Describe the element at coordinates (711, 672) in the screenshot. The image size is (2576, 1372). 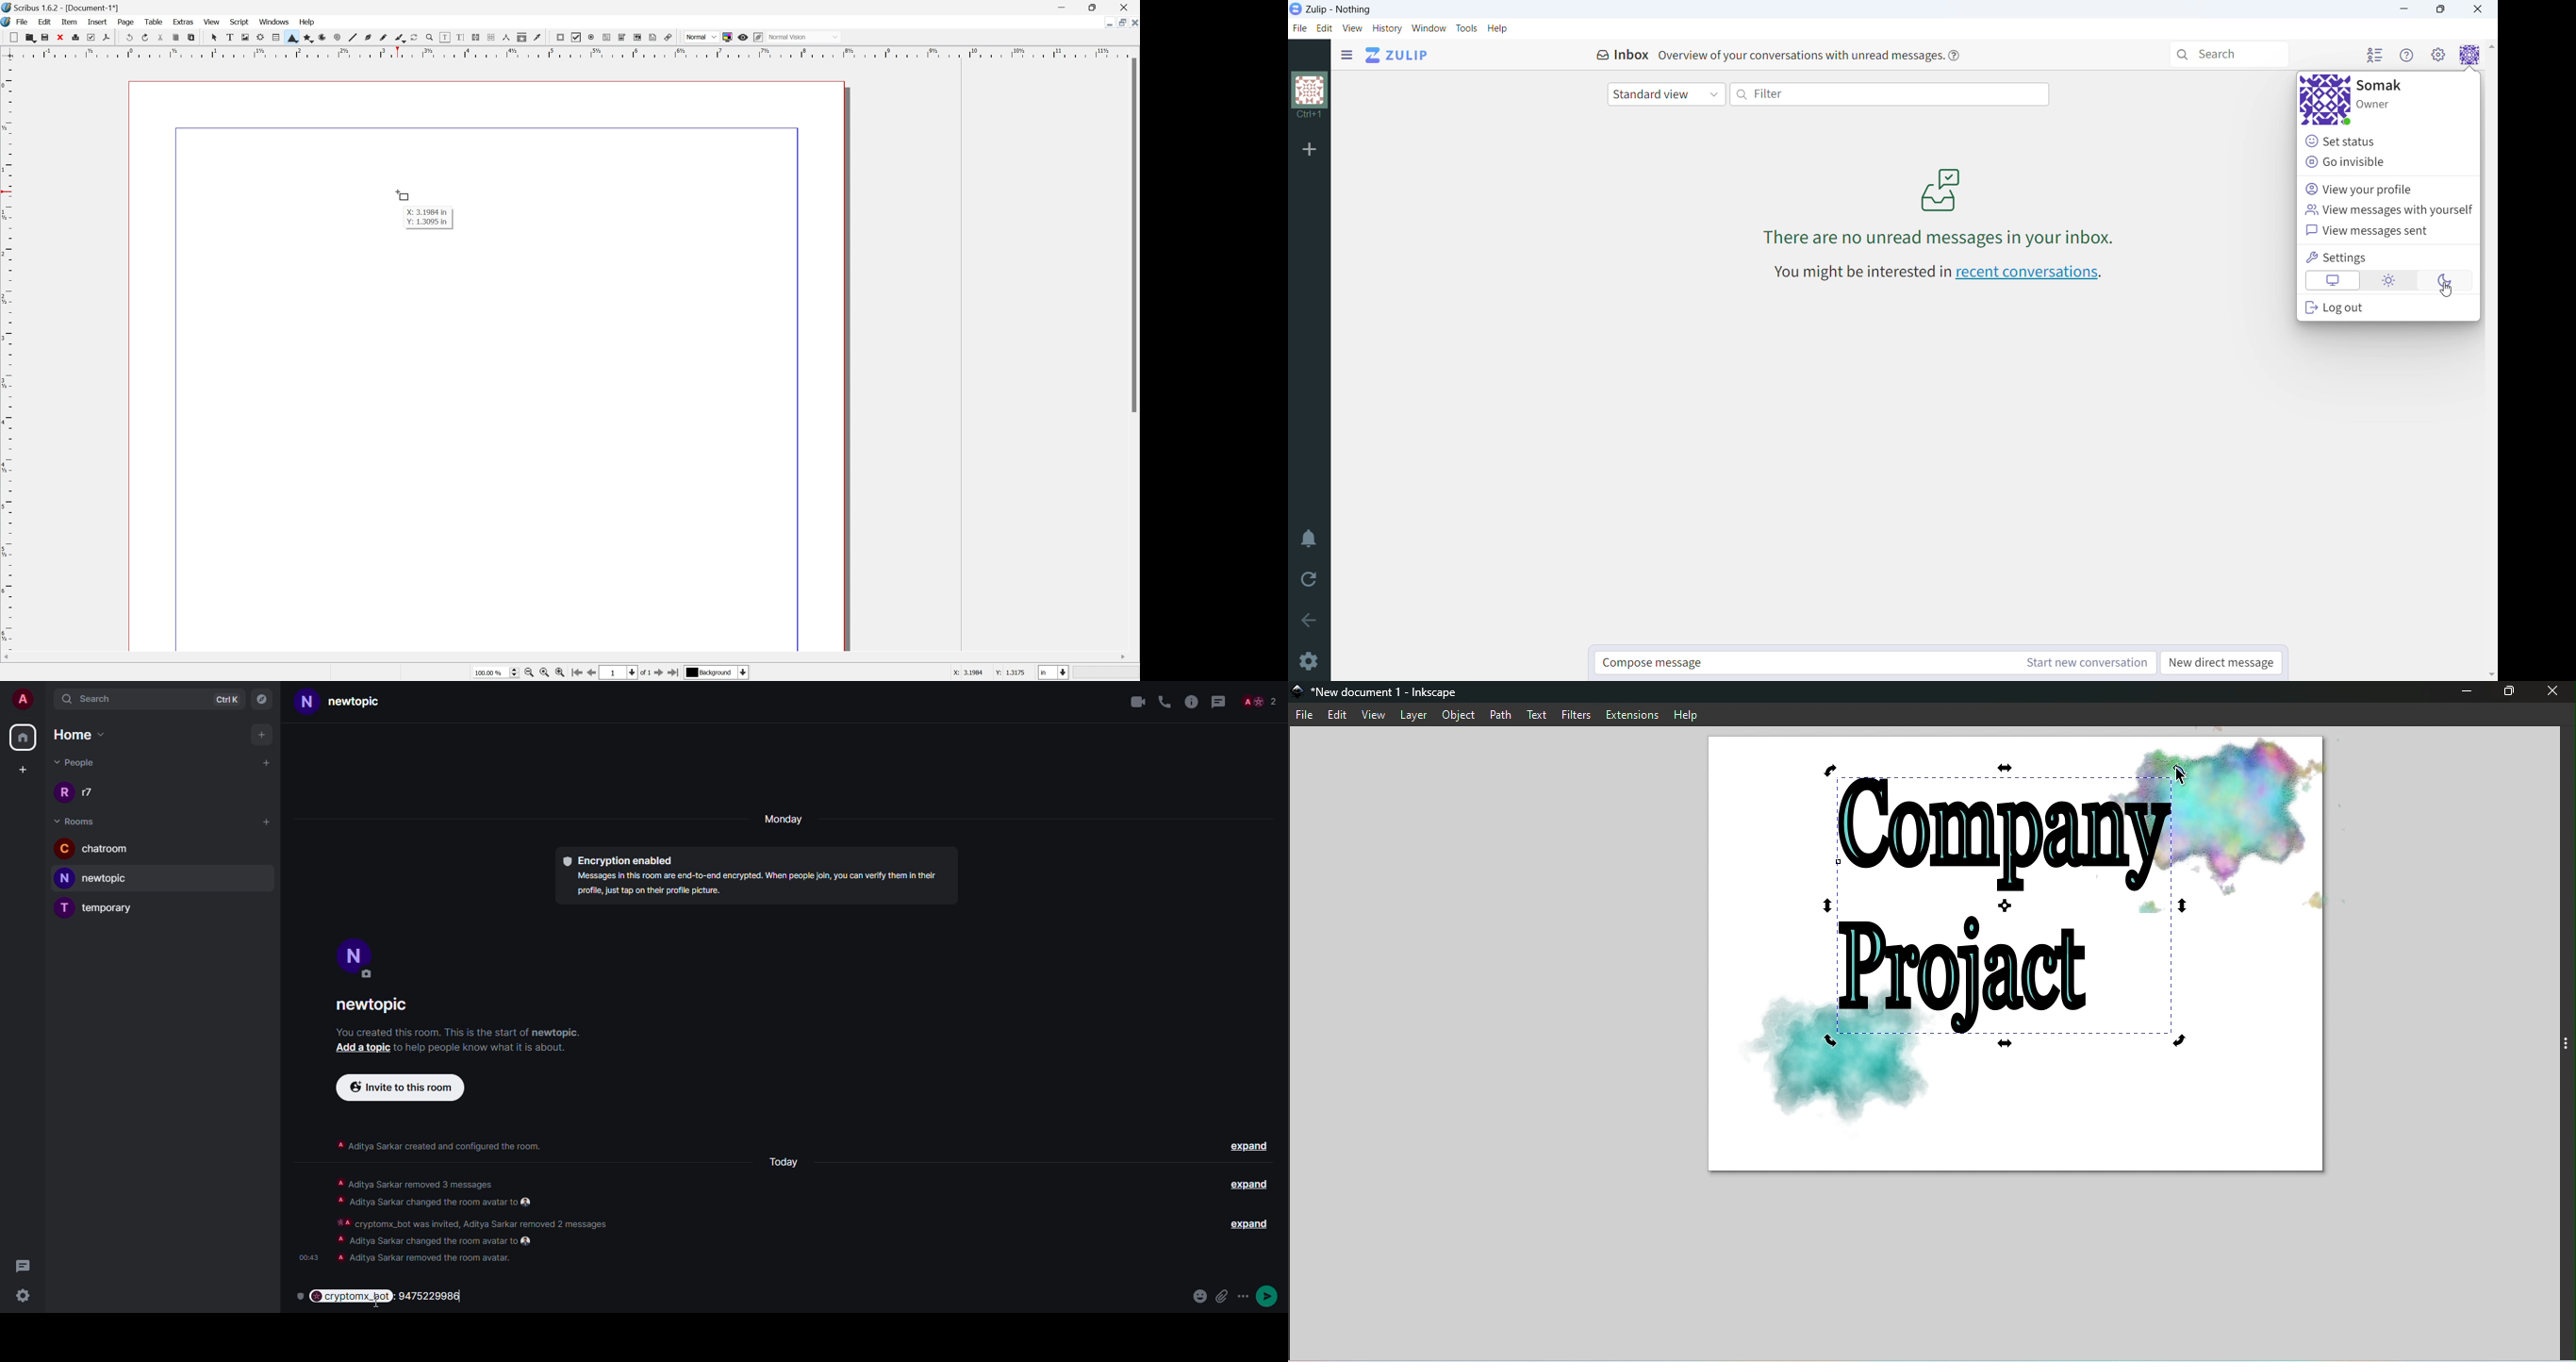
I see `Background` at that location.